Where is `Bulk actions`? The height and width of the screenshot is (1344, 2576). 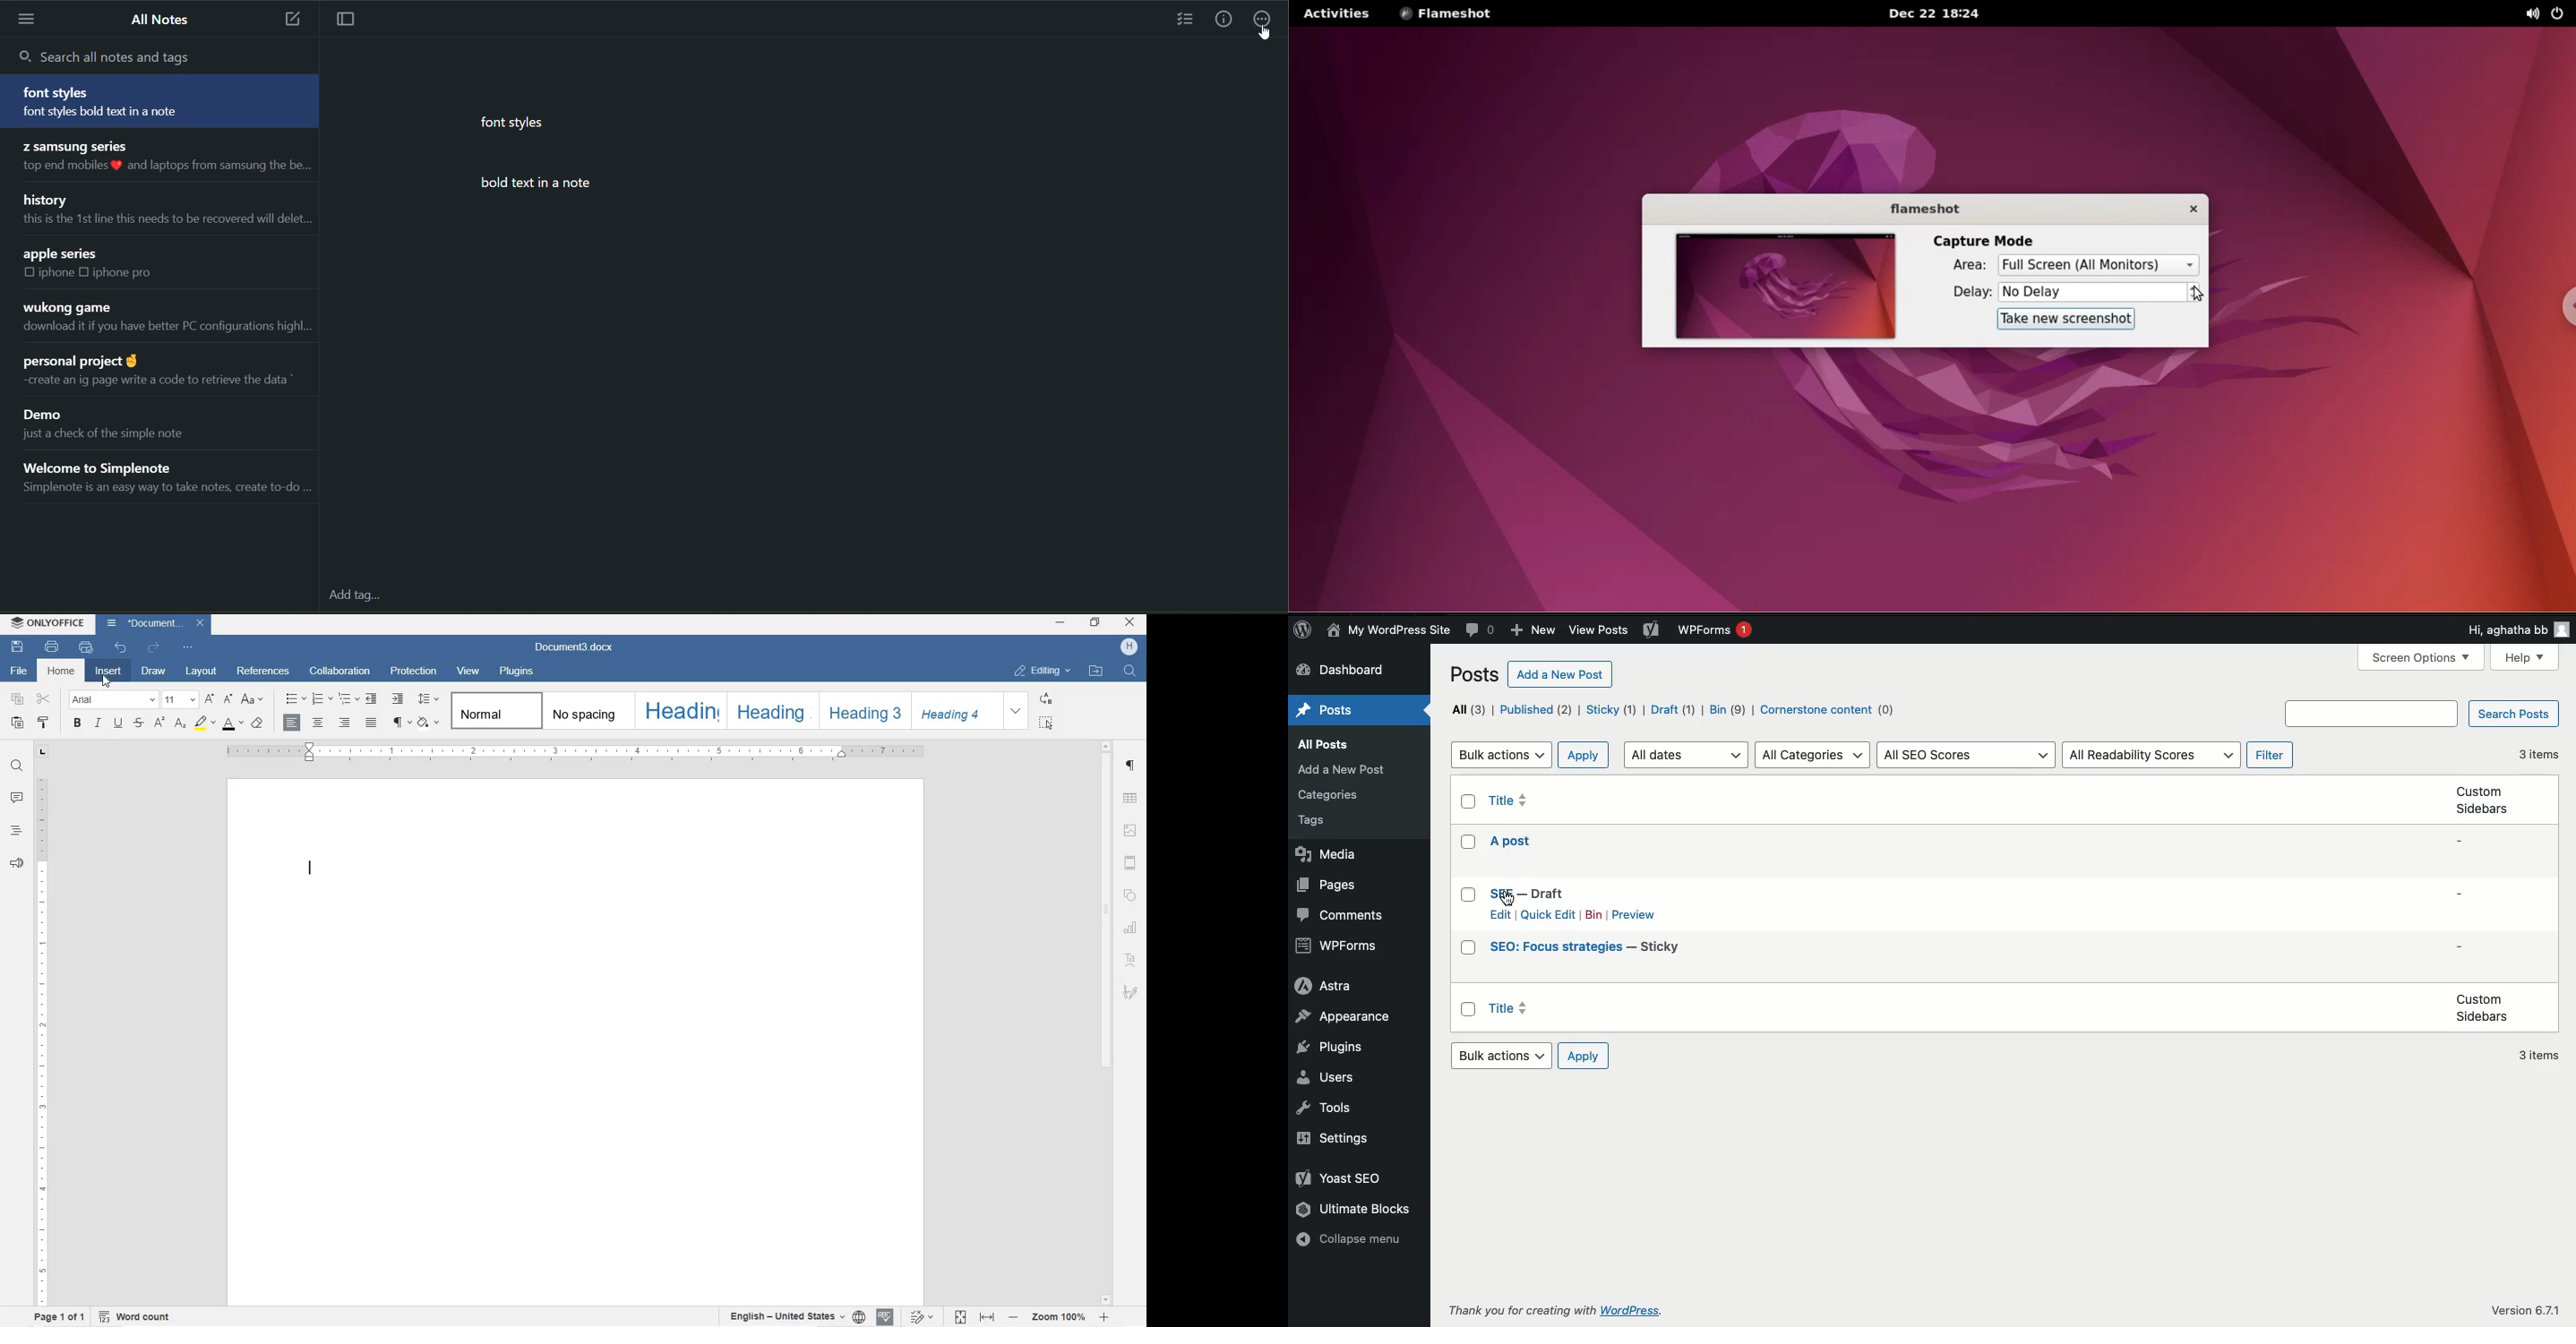
Bulk actions is located at coordinates (1506, 1056).